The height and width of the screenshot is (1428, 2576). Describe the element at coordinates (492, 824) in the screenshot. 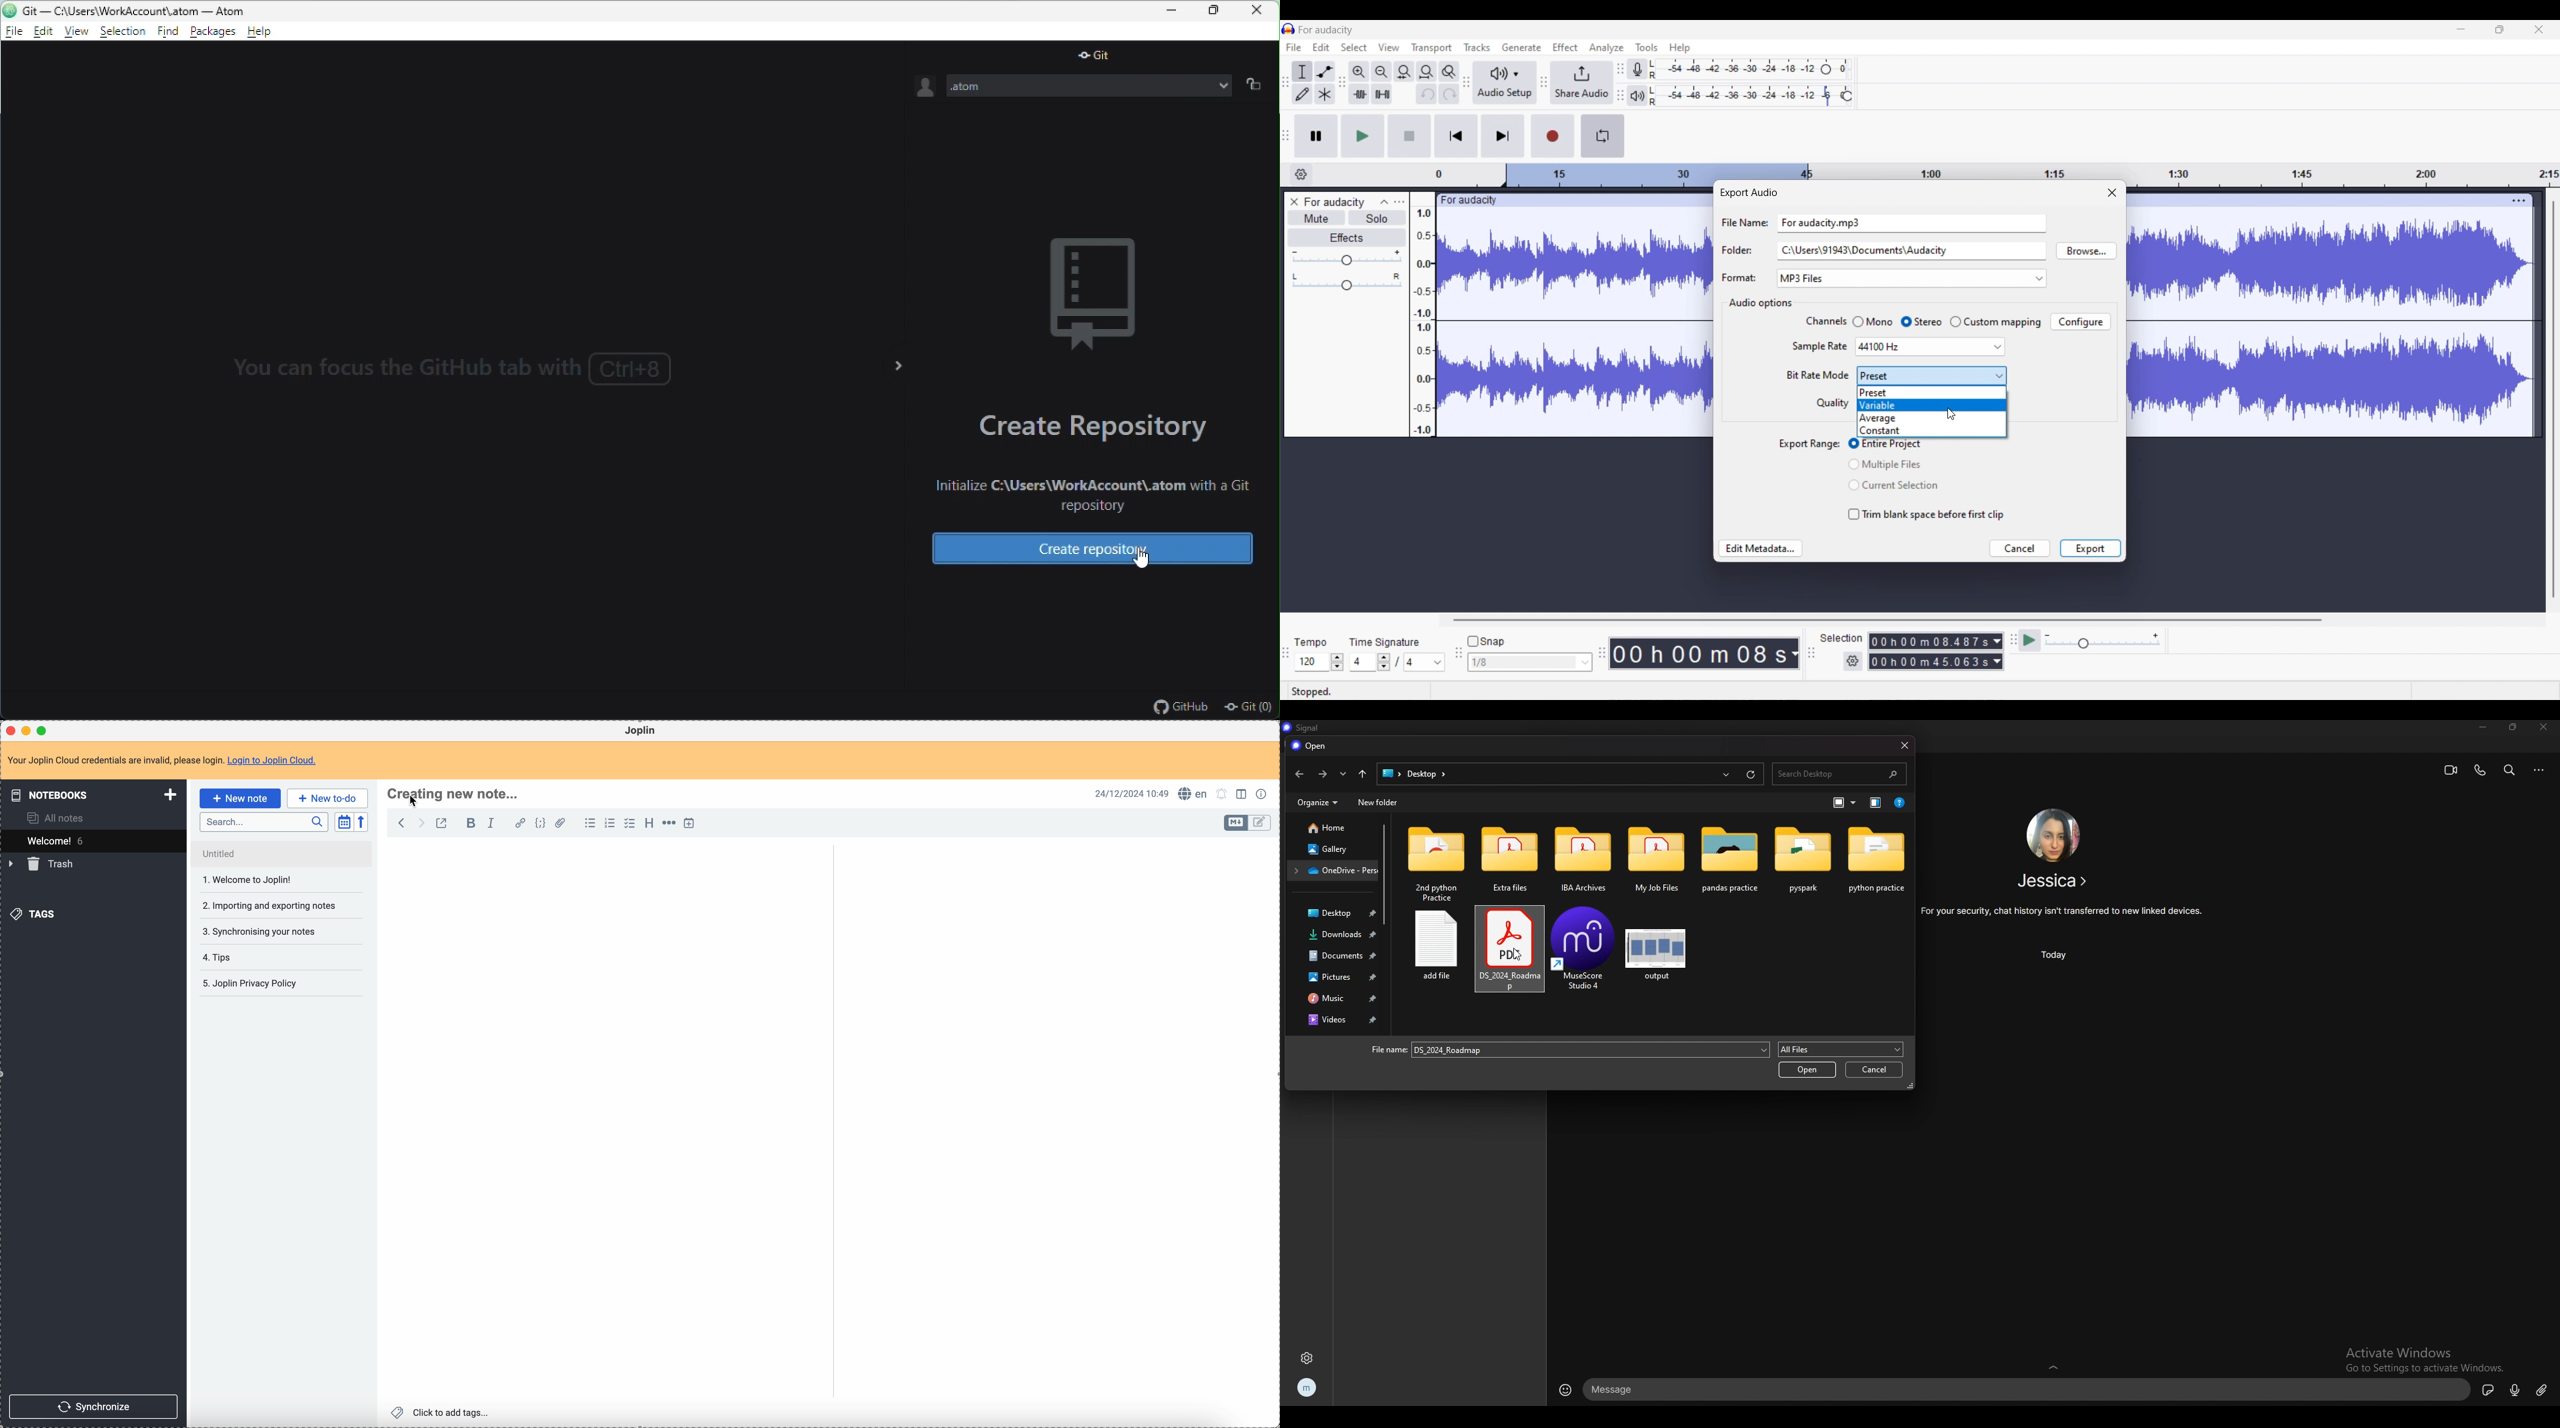

I see `italic` at that location.